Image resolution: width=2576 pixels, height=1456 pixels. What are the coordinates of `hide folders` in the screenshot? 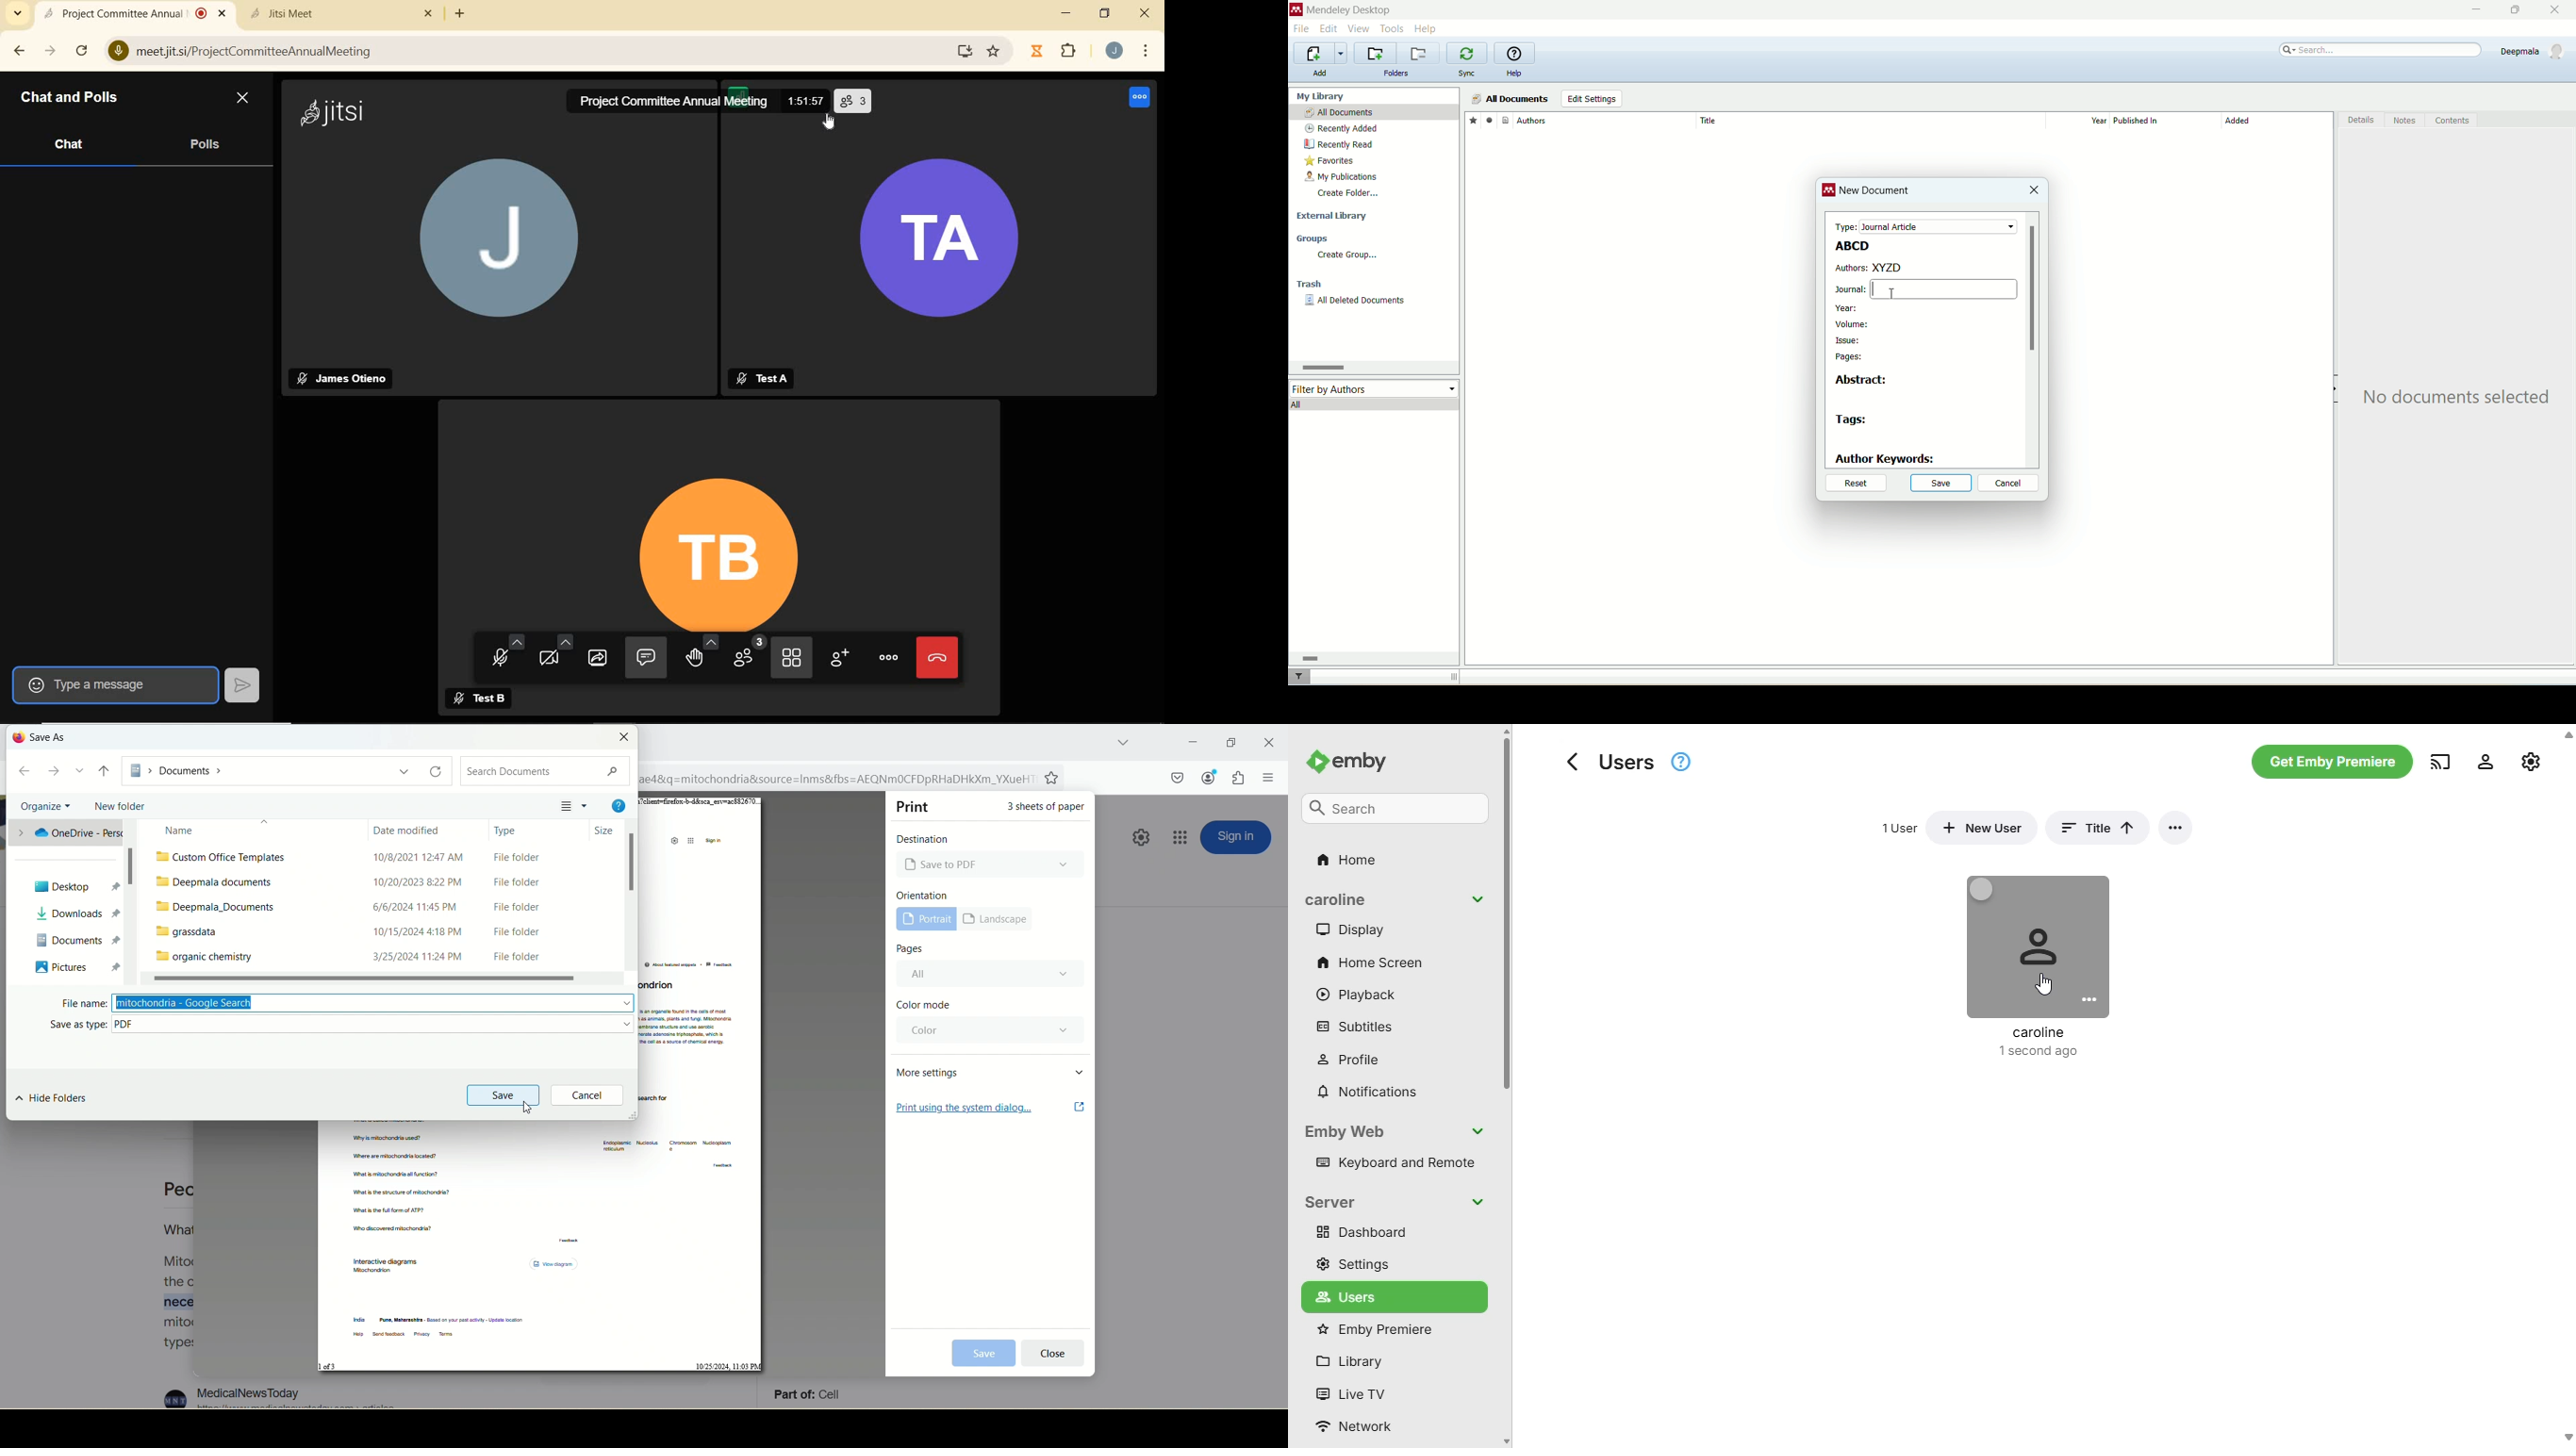 It's located at (50, 1099).